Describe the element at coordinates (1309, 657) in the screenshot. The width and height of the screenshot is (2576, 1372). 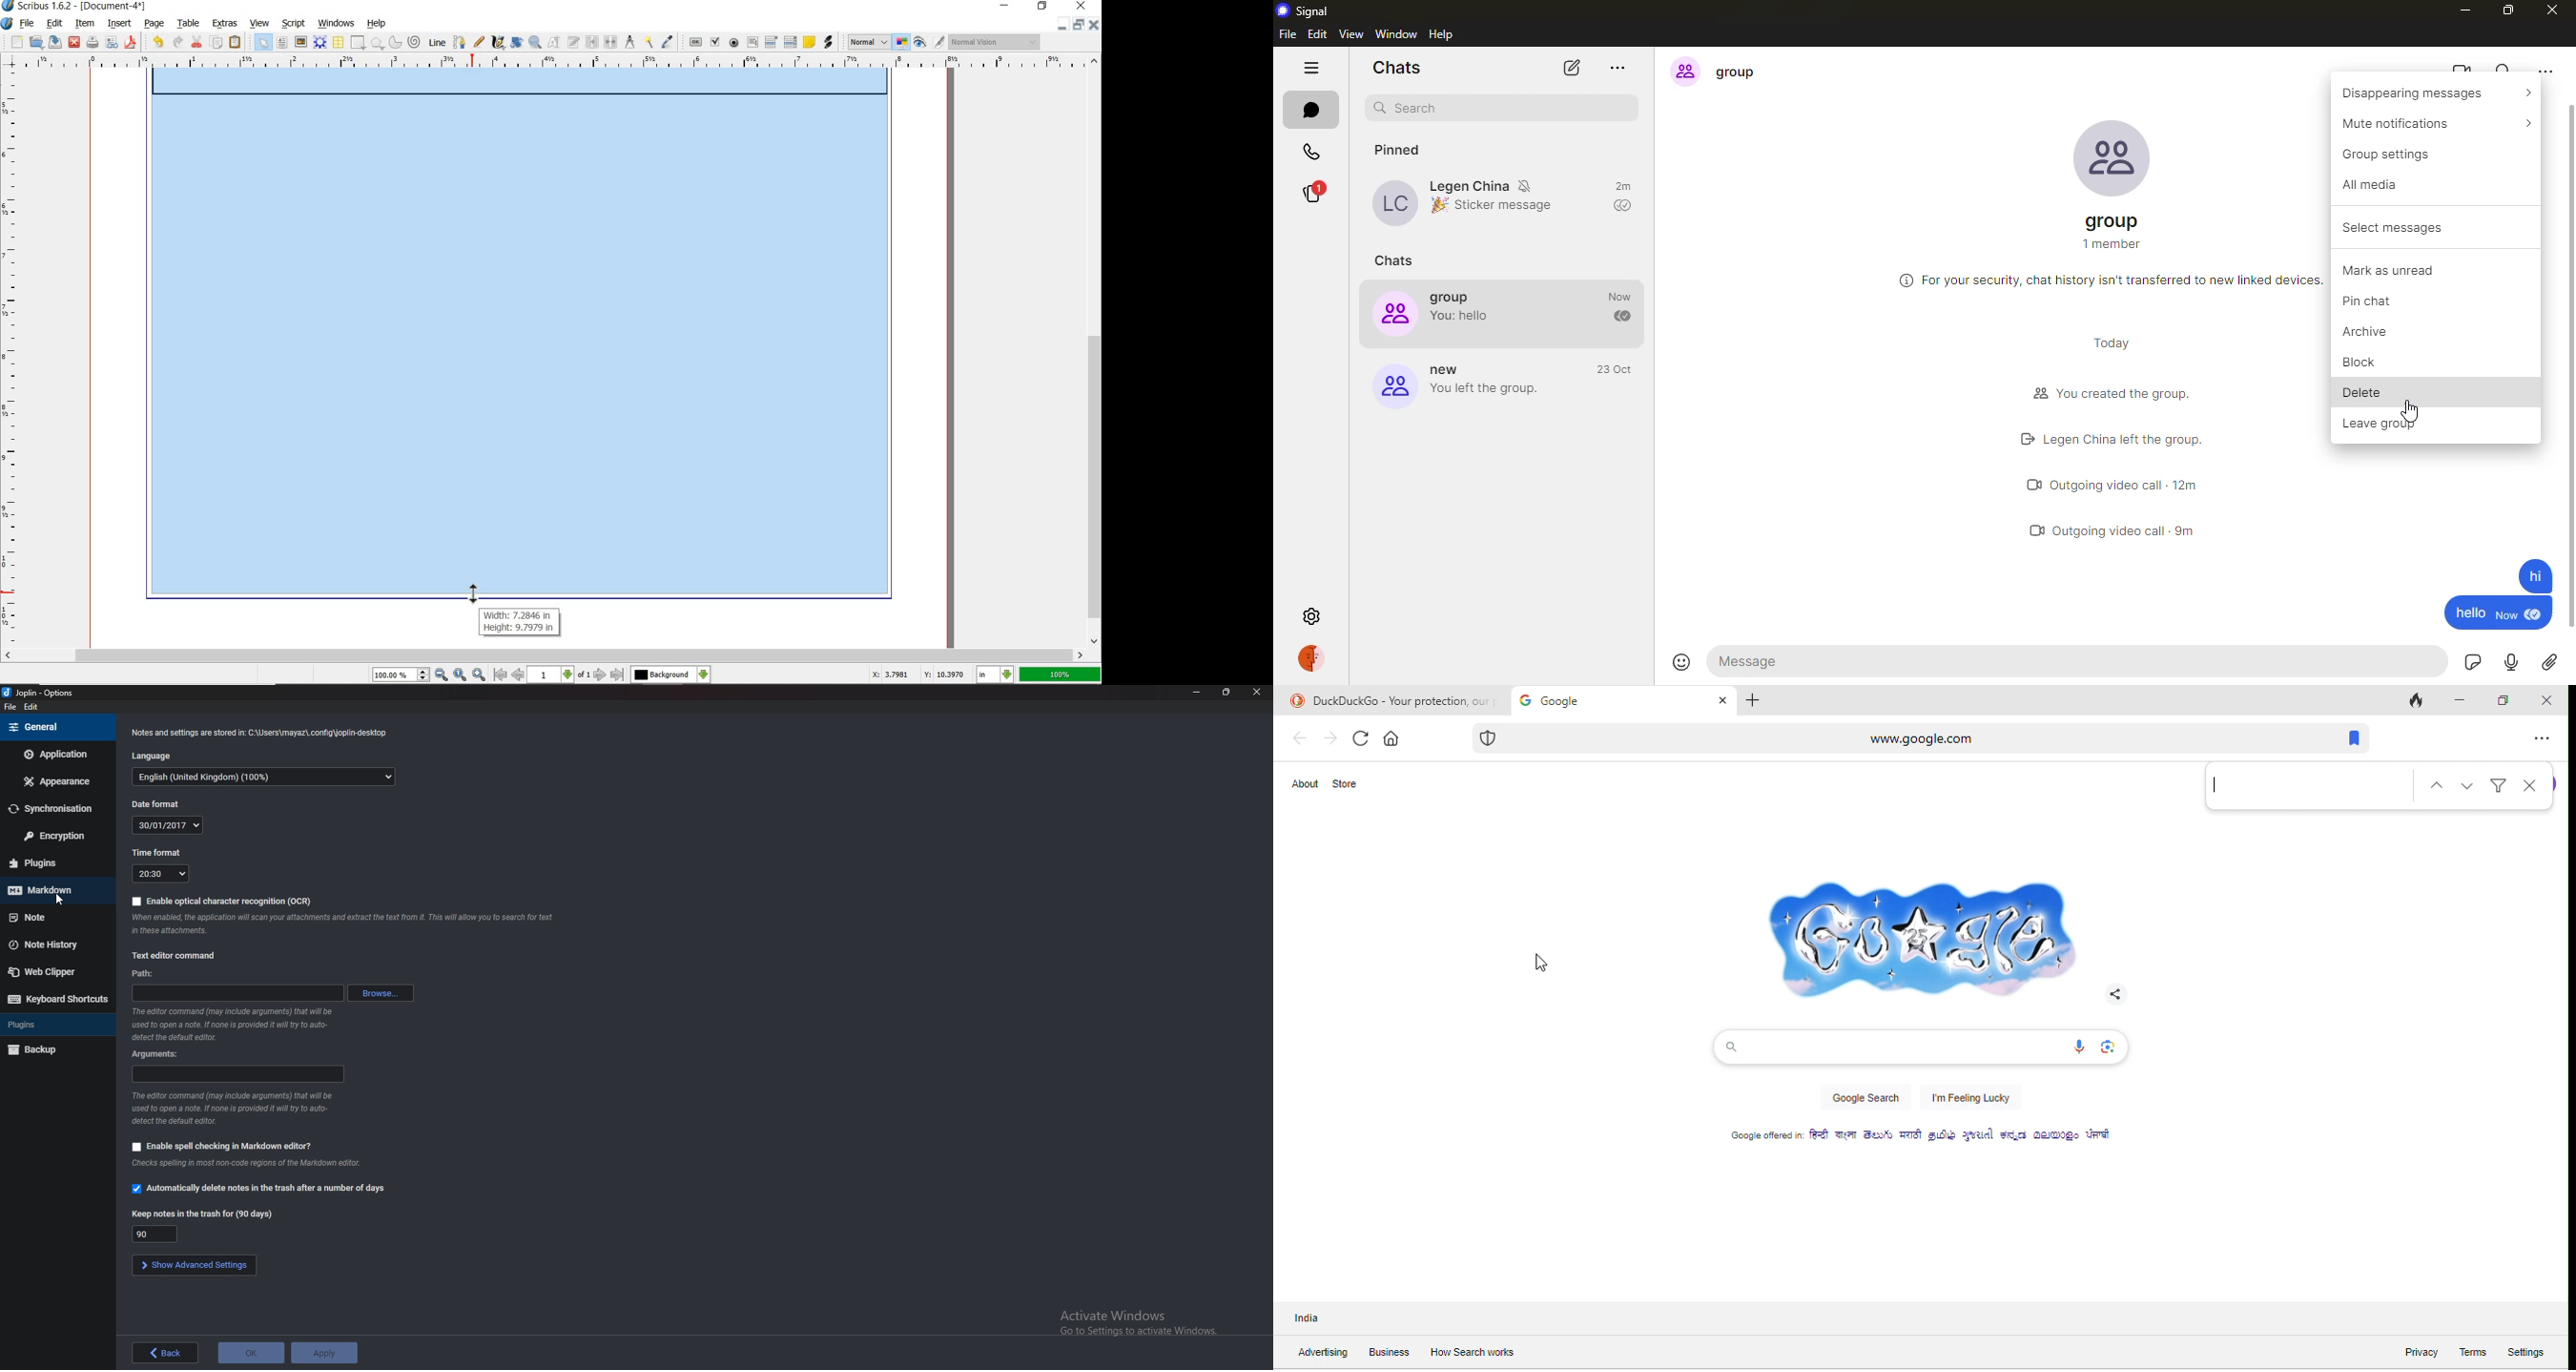
I see `profile` at that location.